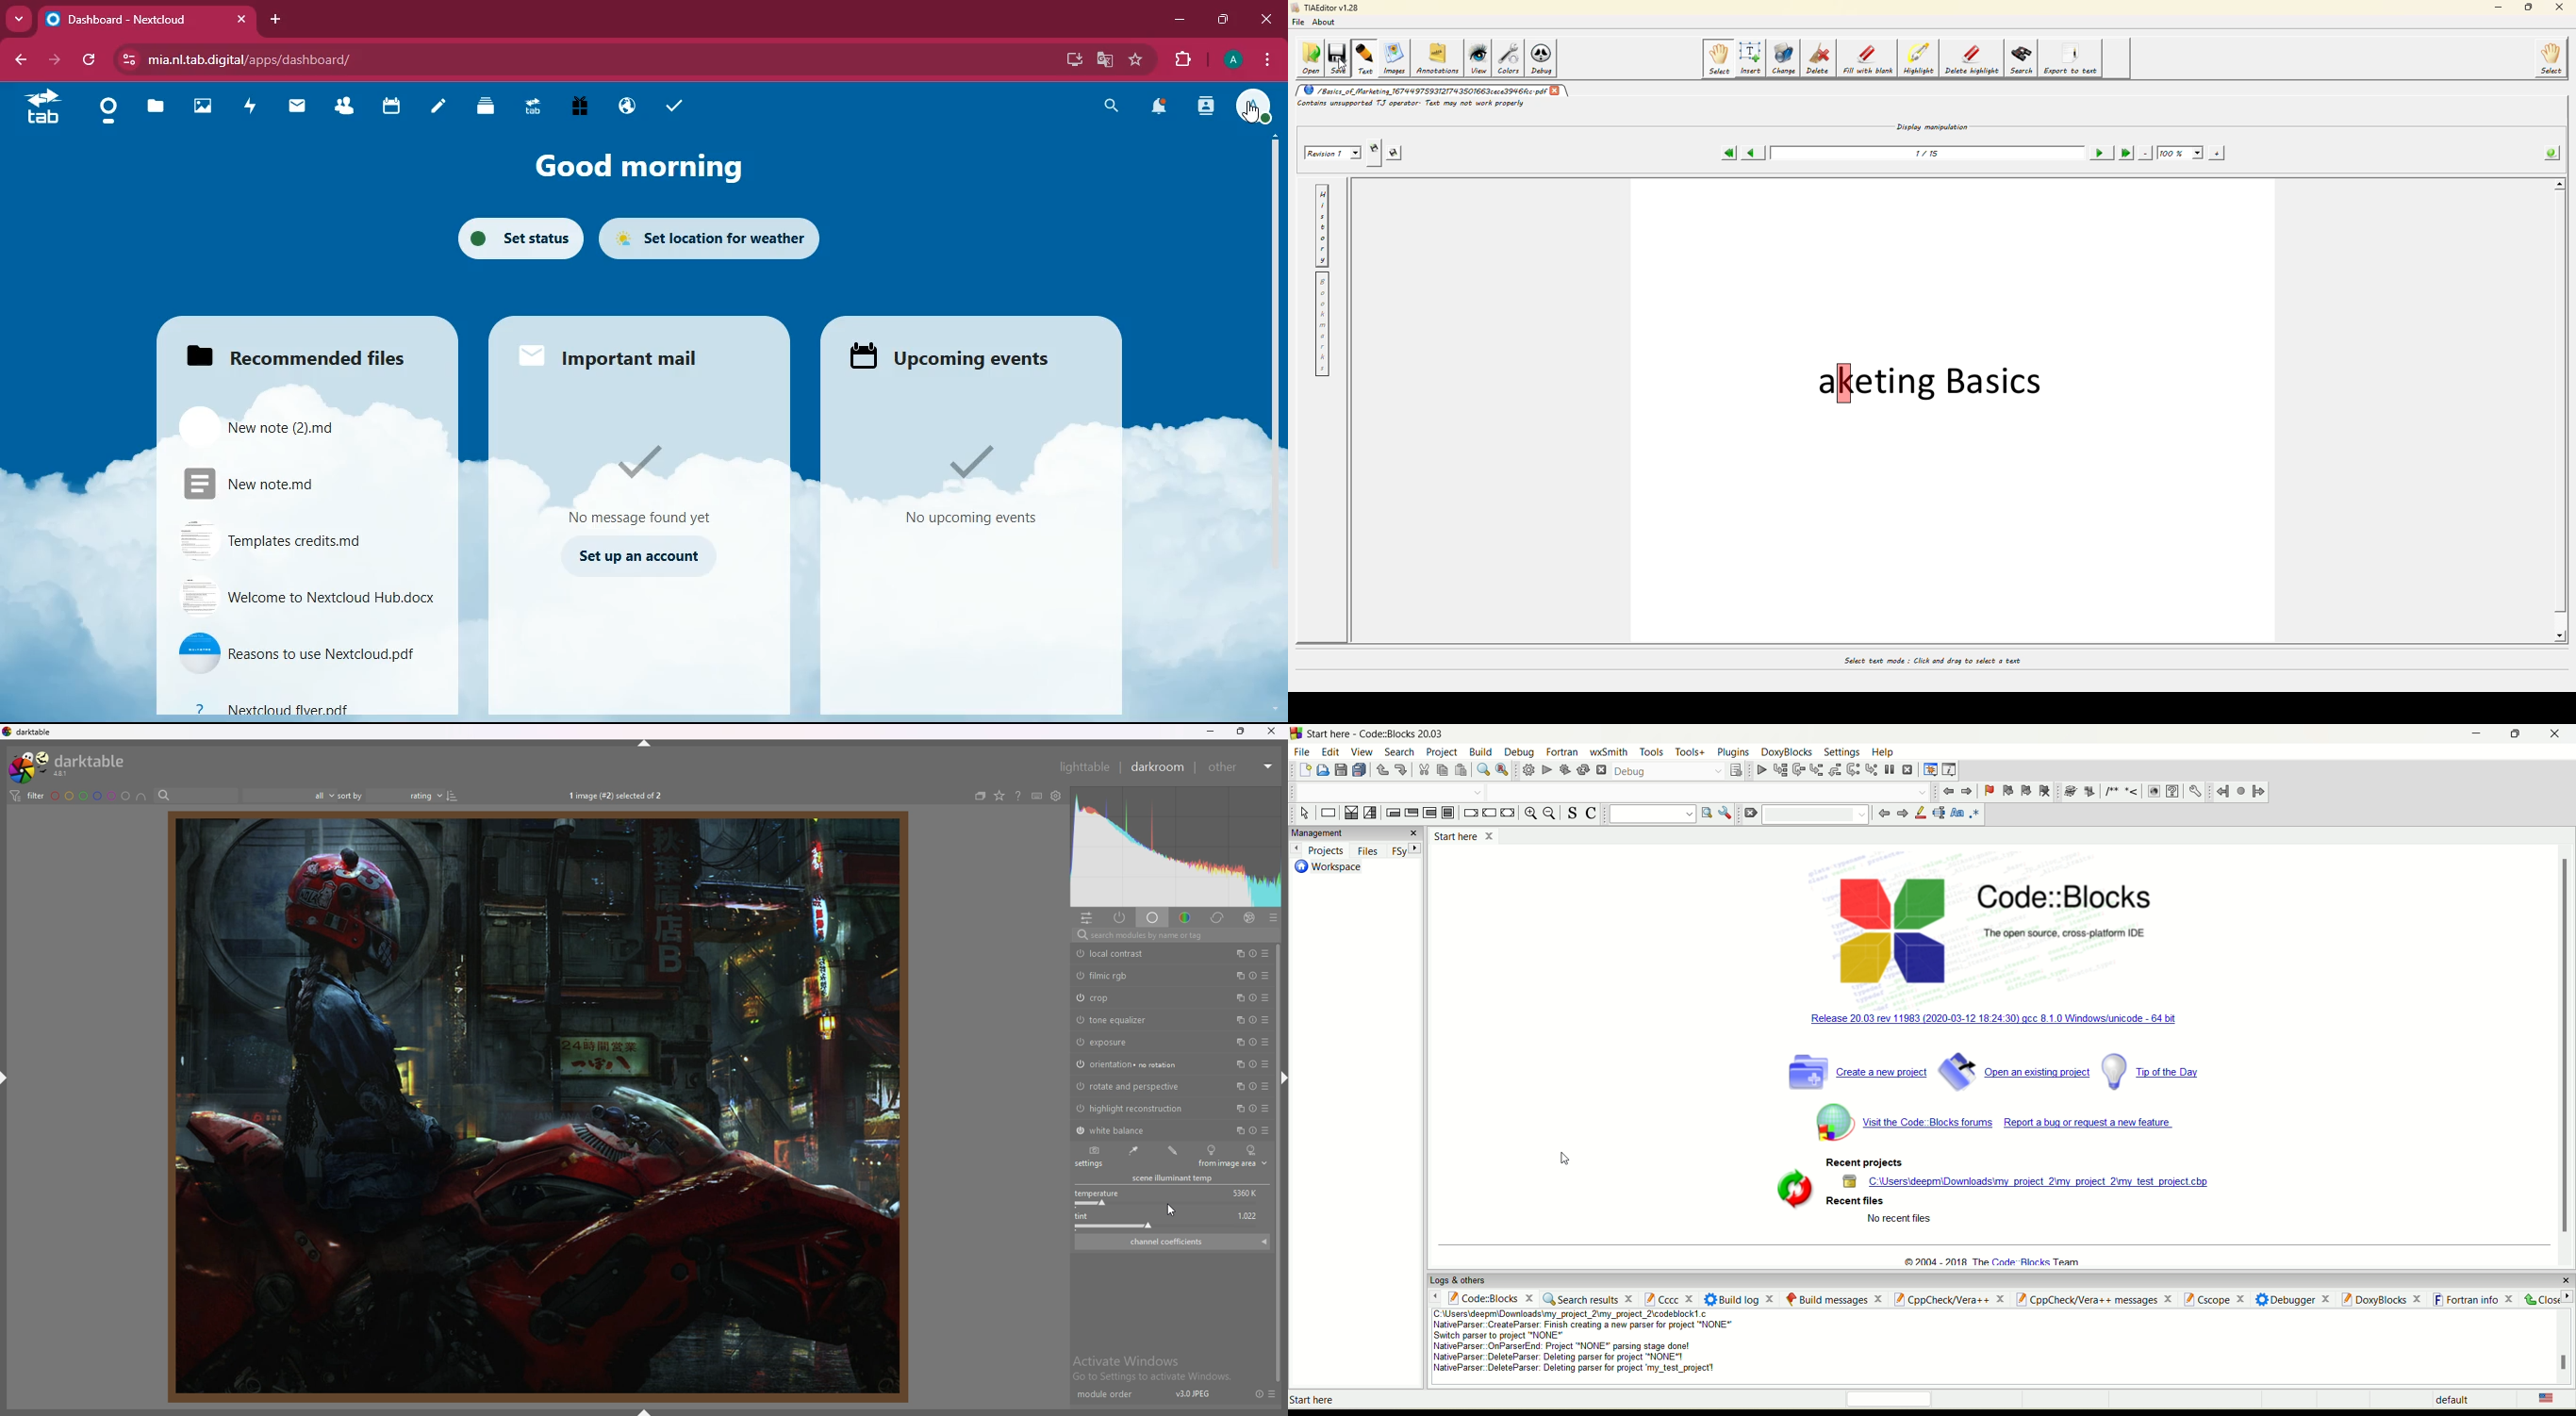 The height and width of the screenshot is (1428, 2576). I want to click on blank space, so click(1387, 791).